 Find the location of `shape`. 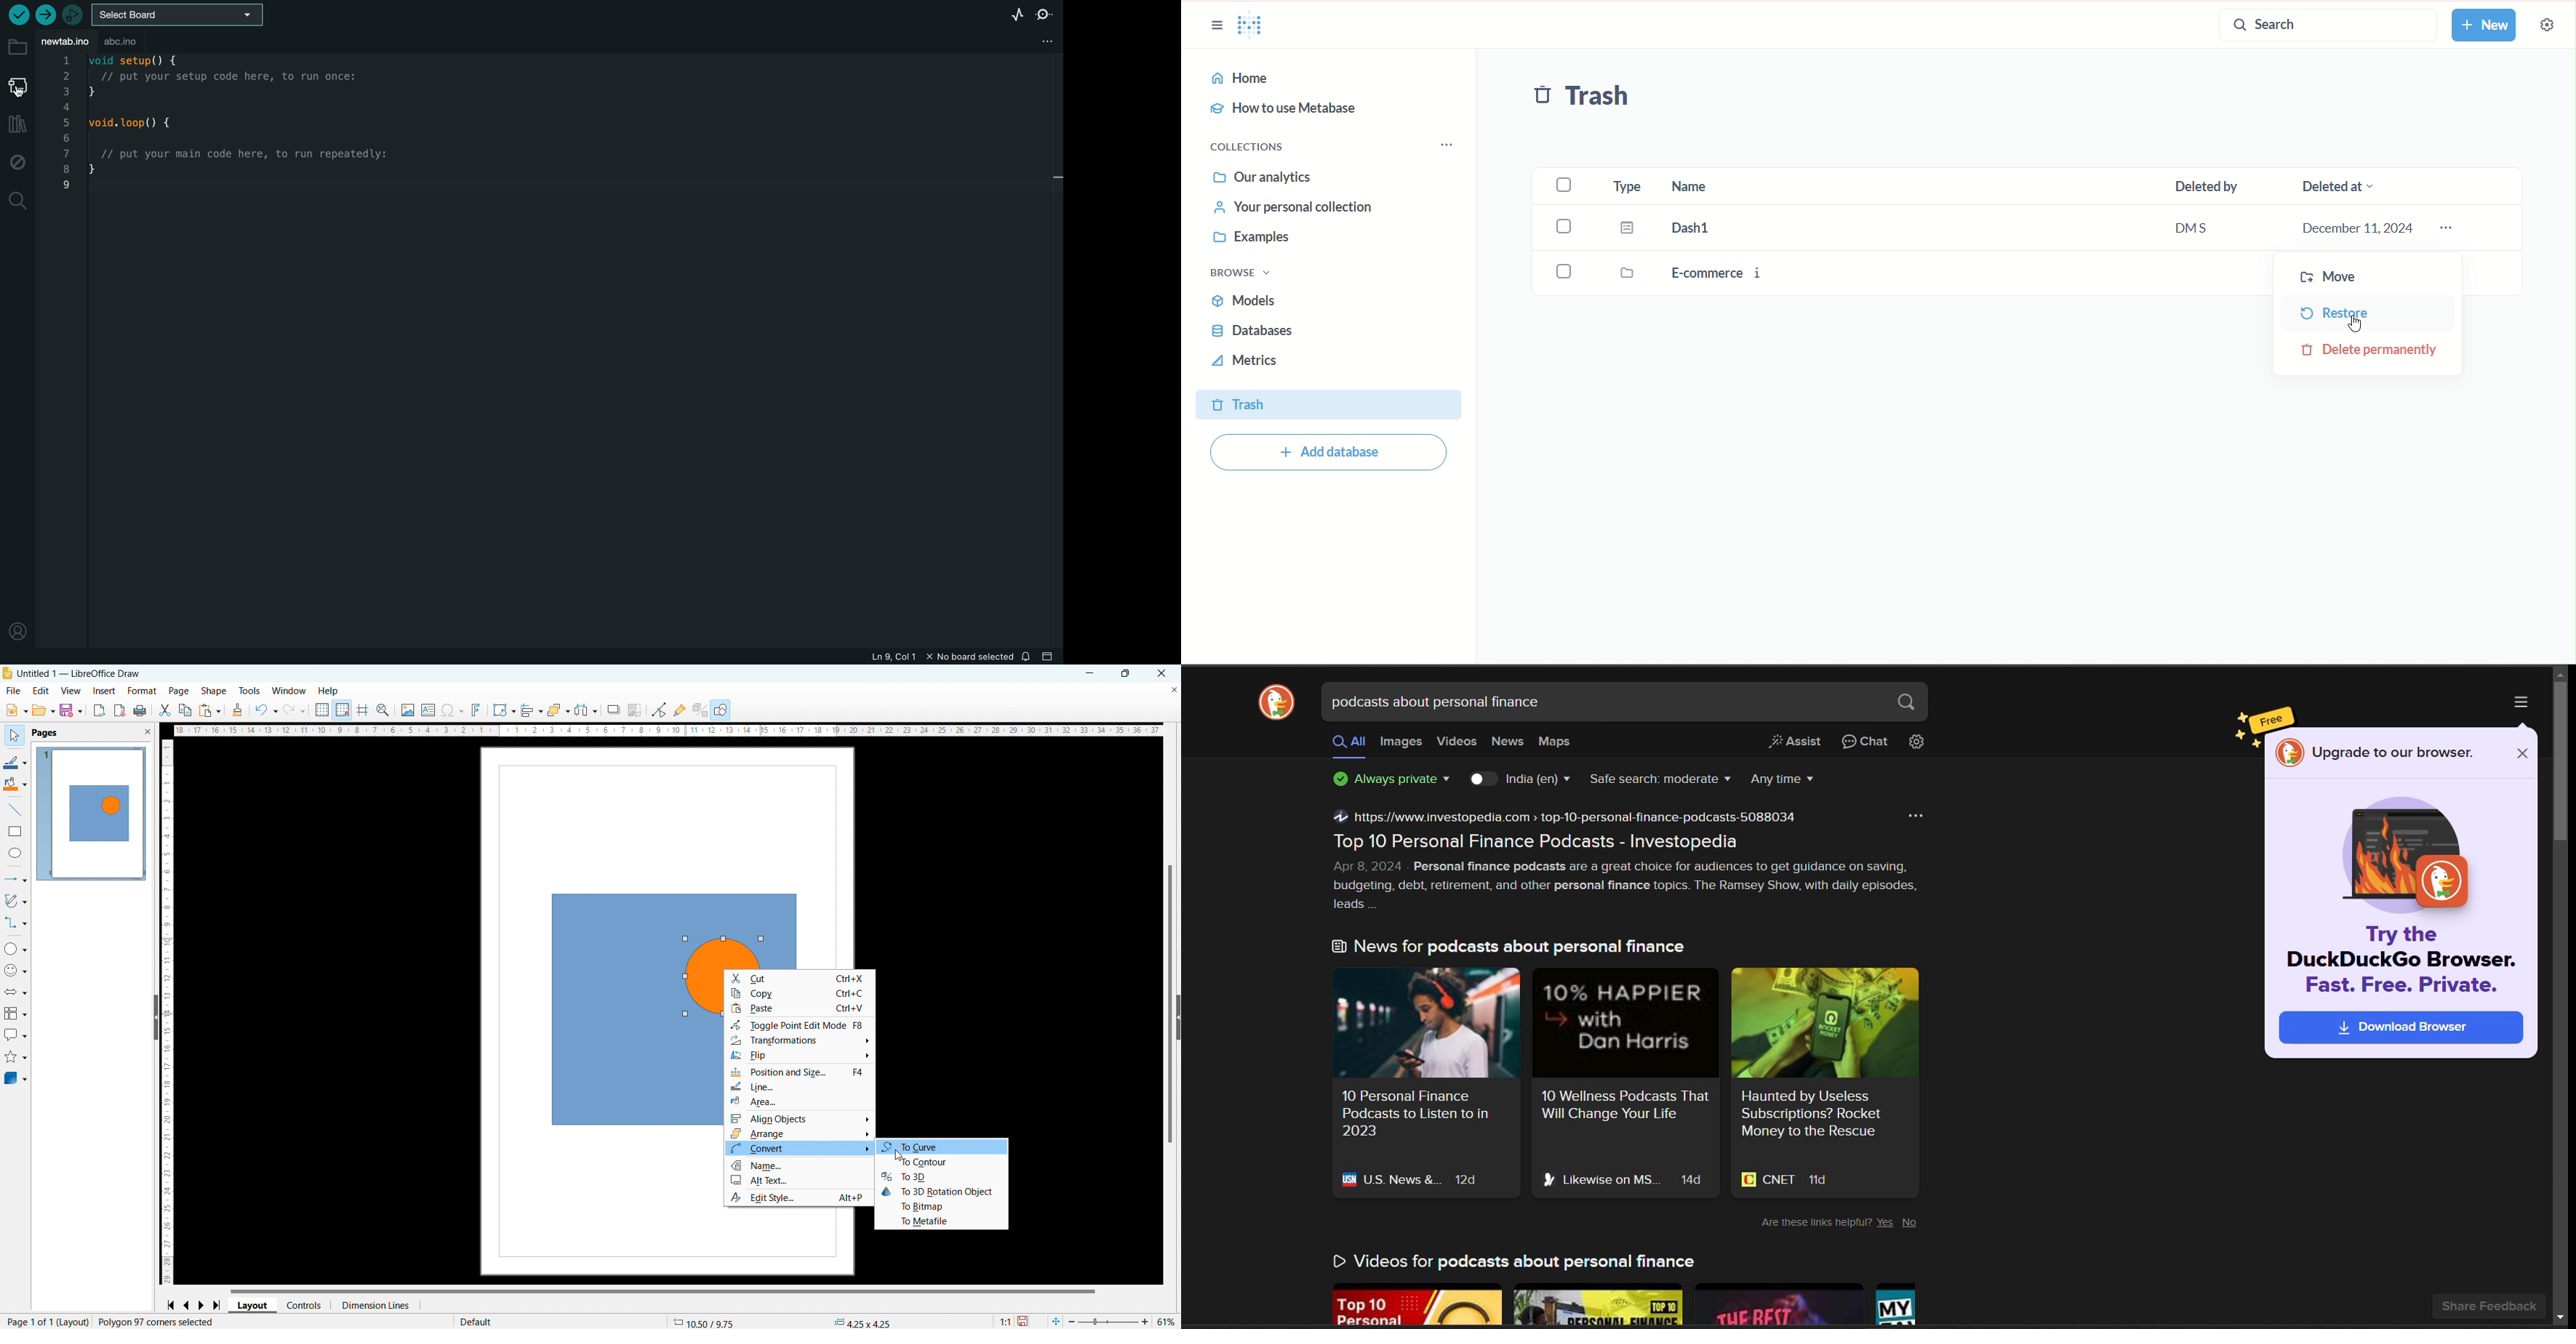

shape is located at coordinates (214, 692).